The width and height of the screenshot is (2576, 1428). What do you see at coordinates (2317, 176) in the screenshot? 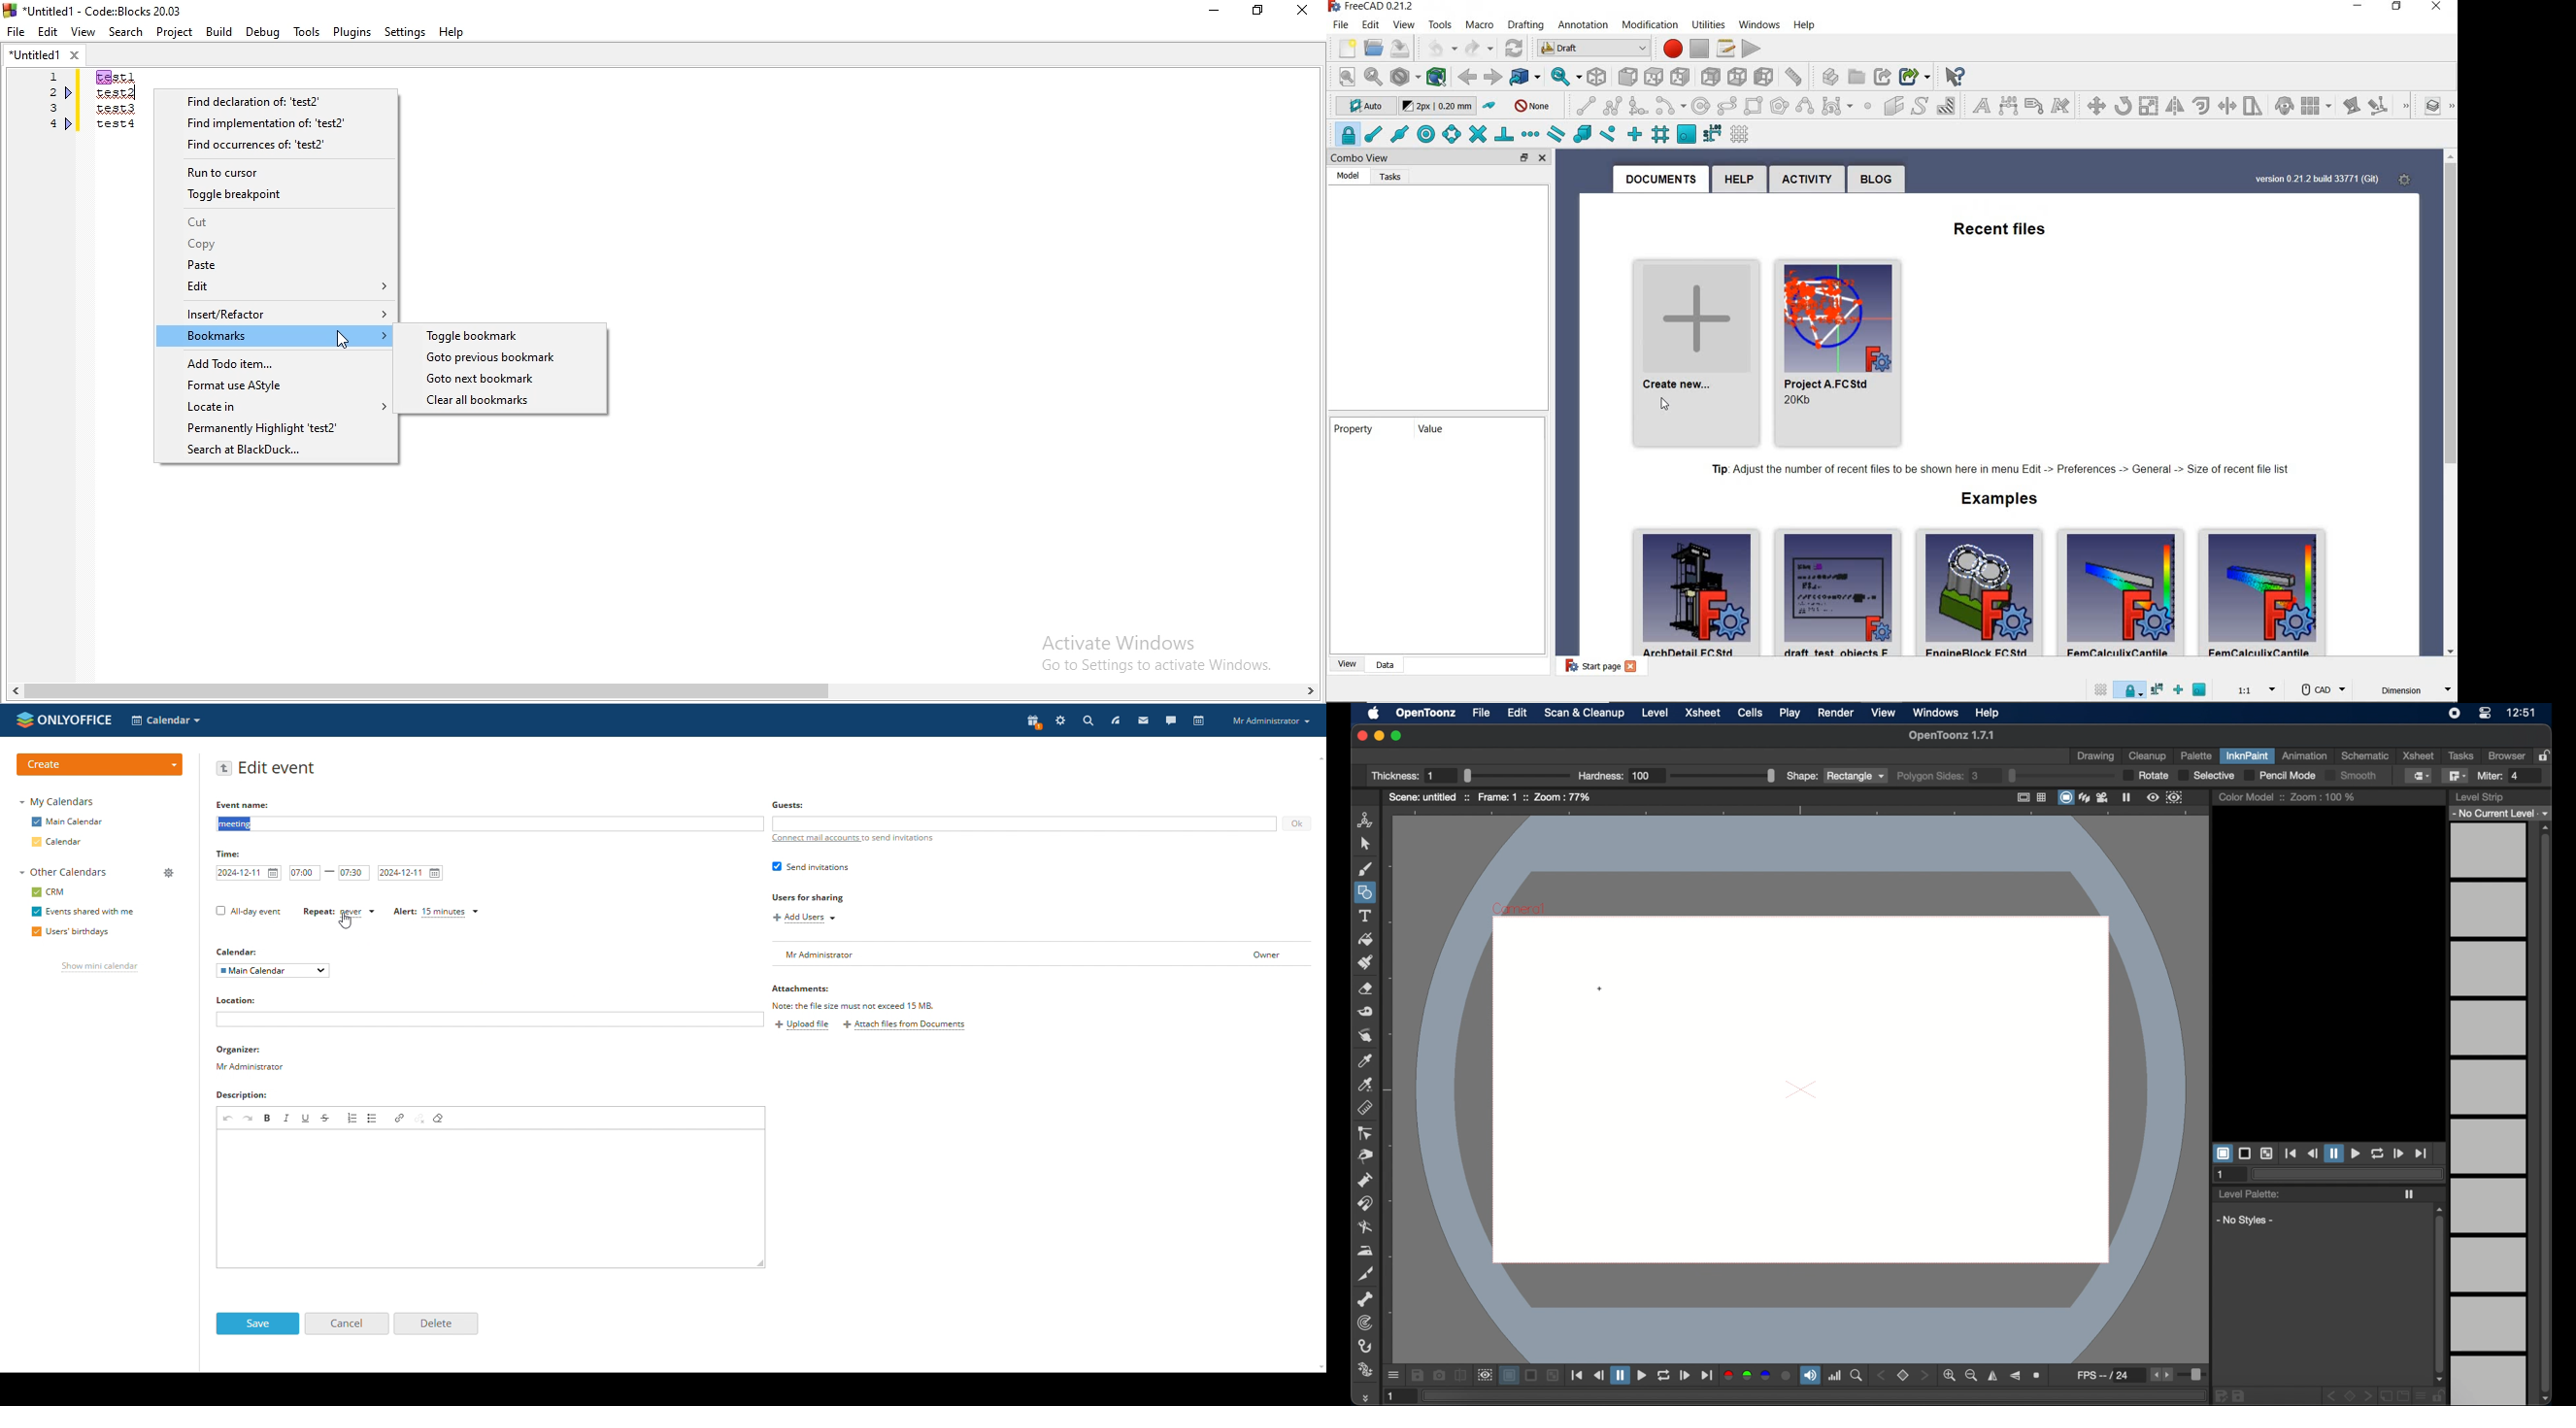
I see `version 0.21.2 build 33771 (Git)` at bounding box center [2317, 176].